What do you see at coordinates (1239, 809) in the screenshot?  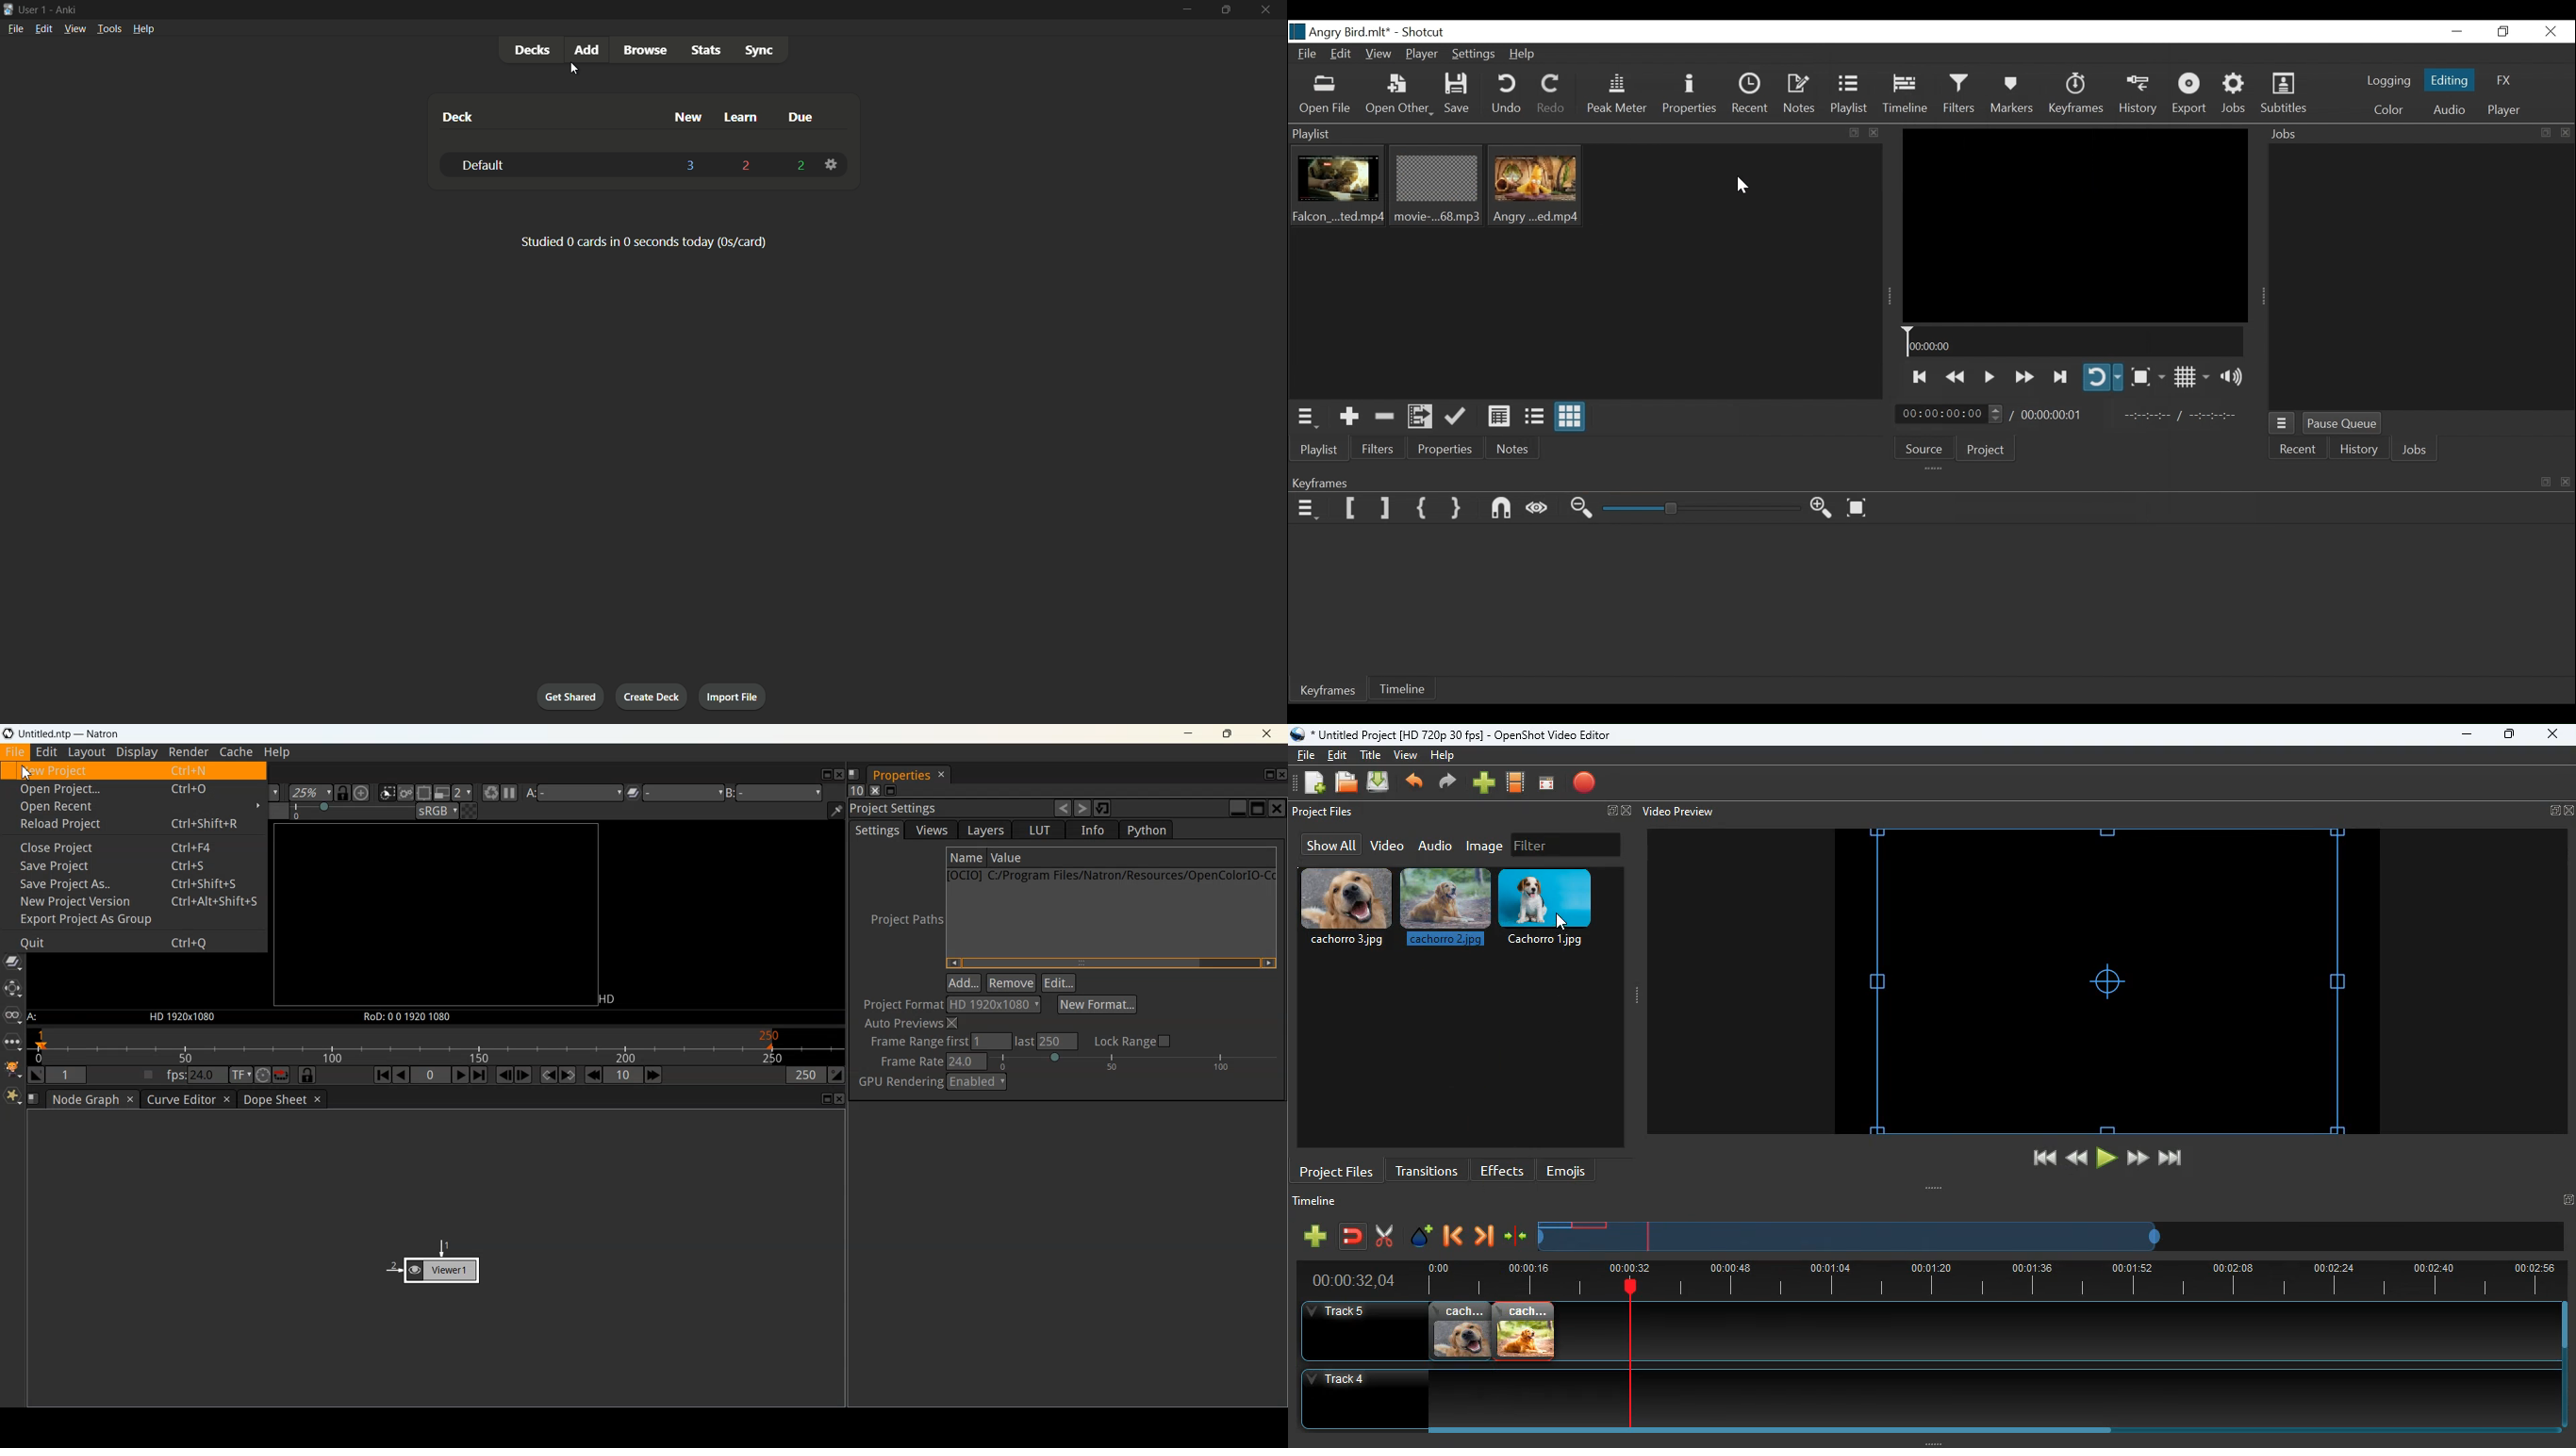 I see `Minimize` at bounding box center [1239, 809].